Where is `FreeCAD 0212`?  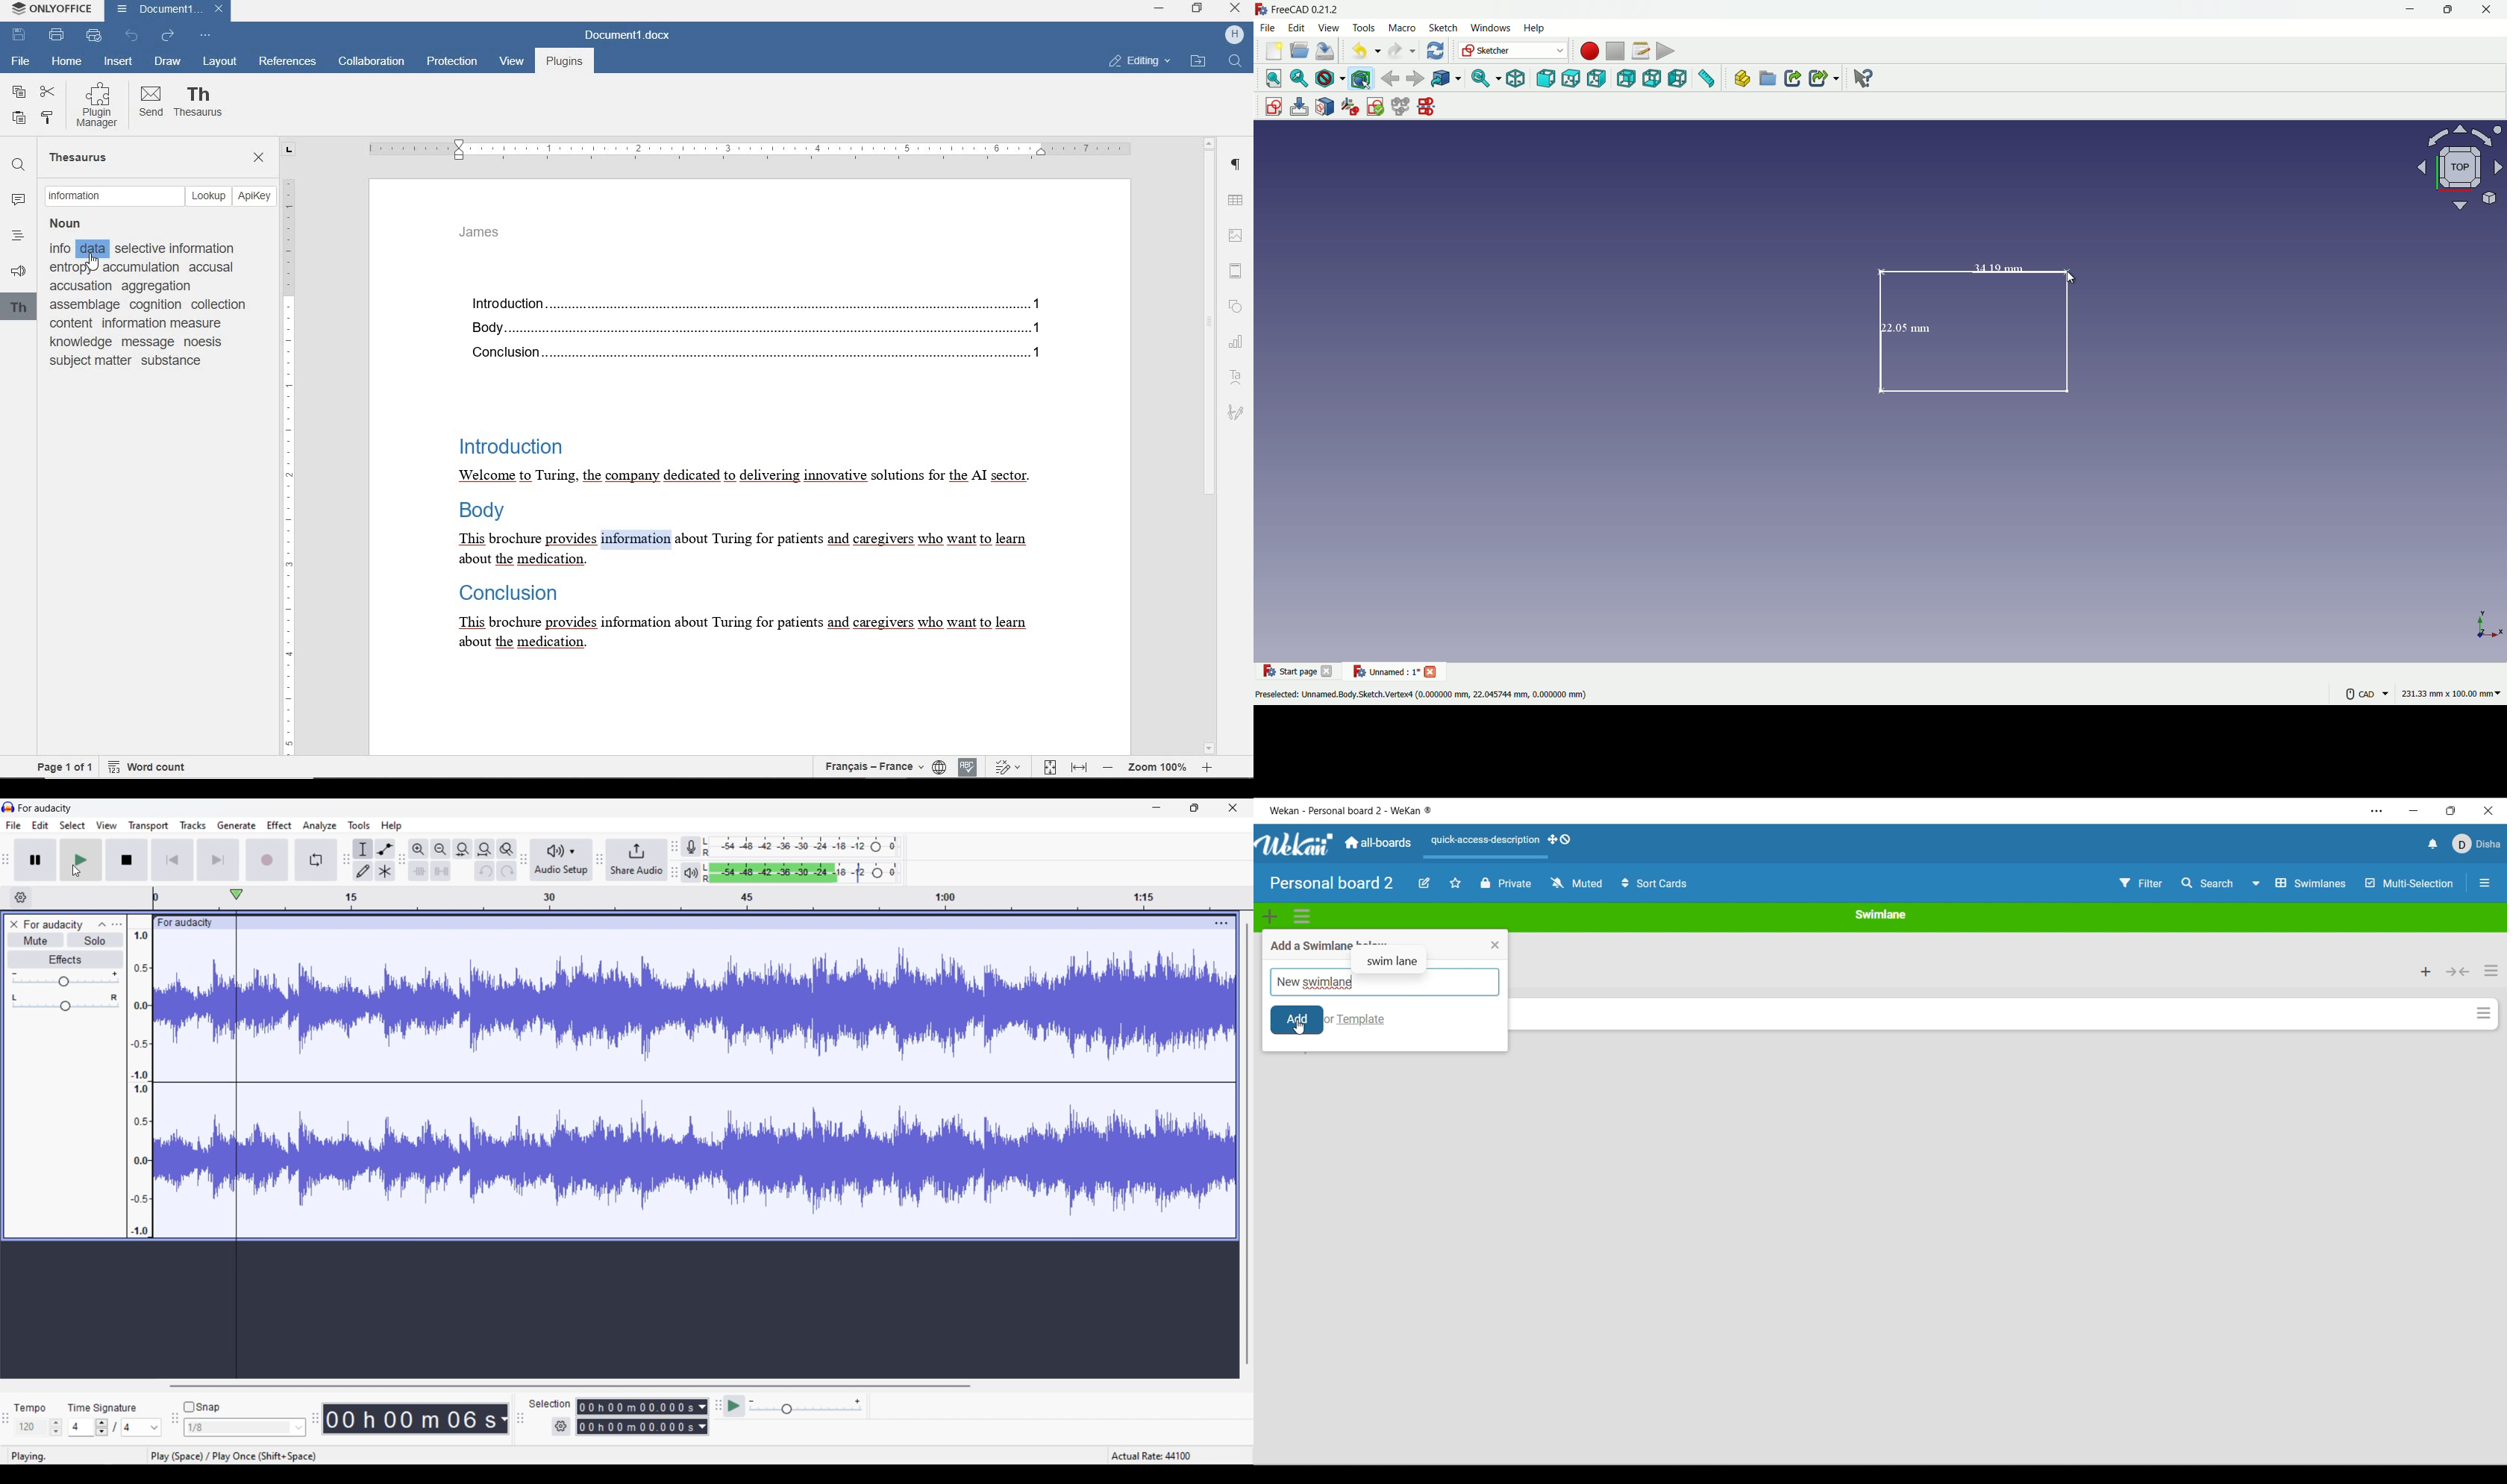 FreeCAD 0212 is located at coordinates (1316, 10).